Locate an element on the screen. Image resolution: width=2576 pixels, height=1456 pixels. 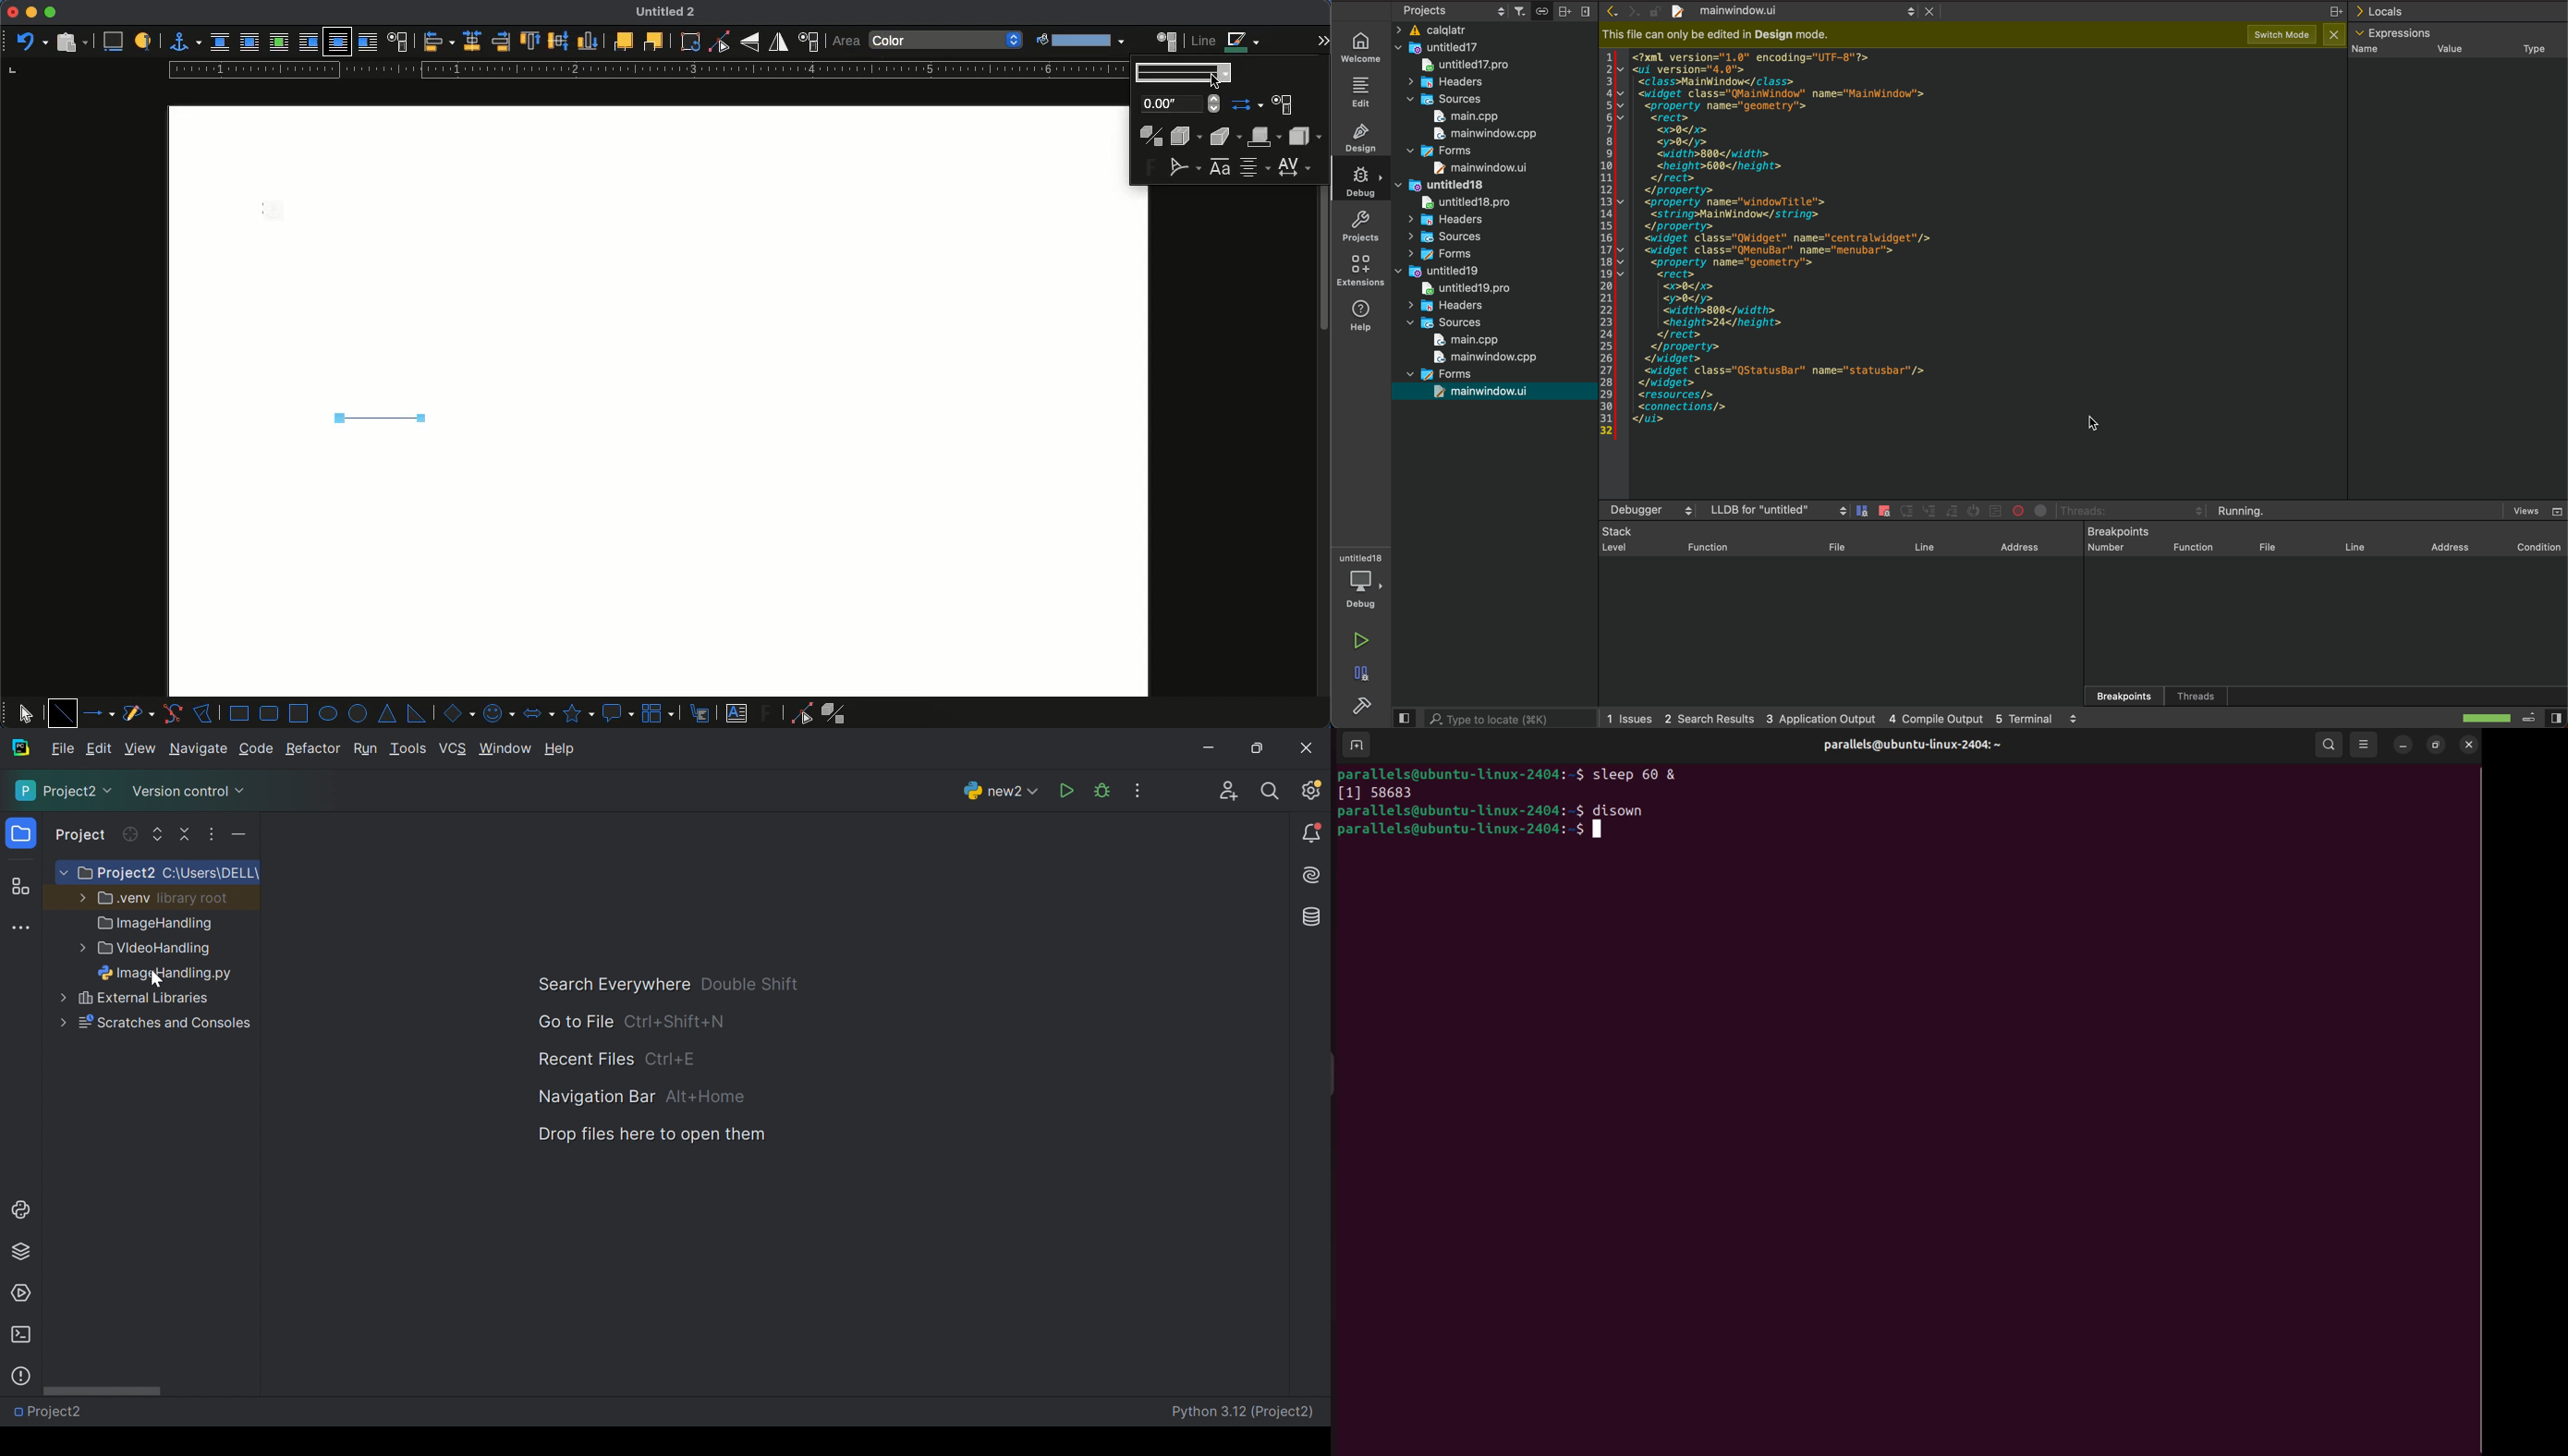
top is located at coordinates (531, 42).